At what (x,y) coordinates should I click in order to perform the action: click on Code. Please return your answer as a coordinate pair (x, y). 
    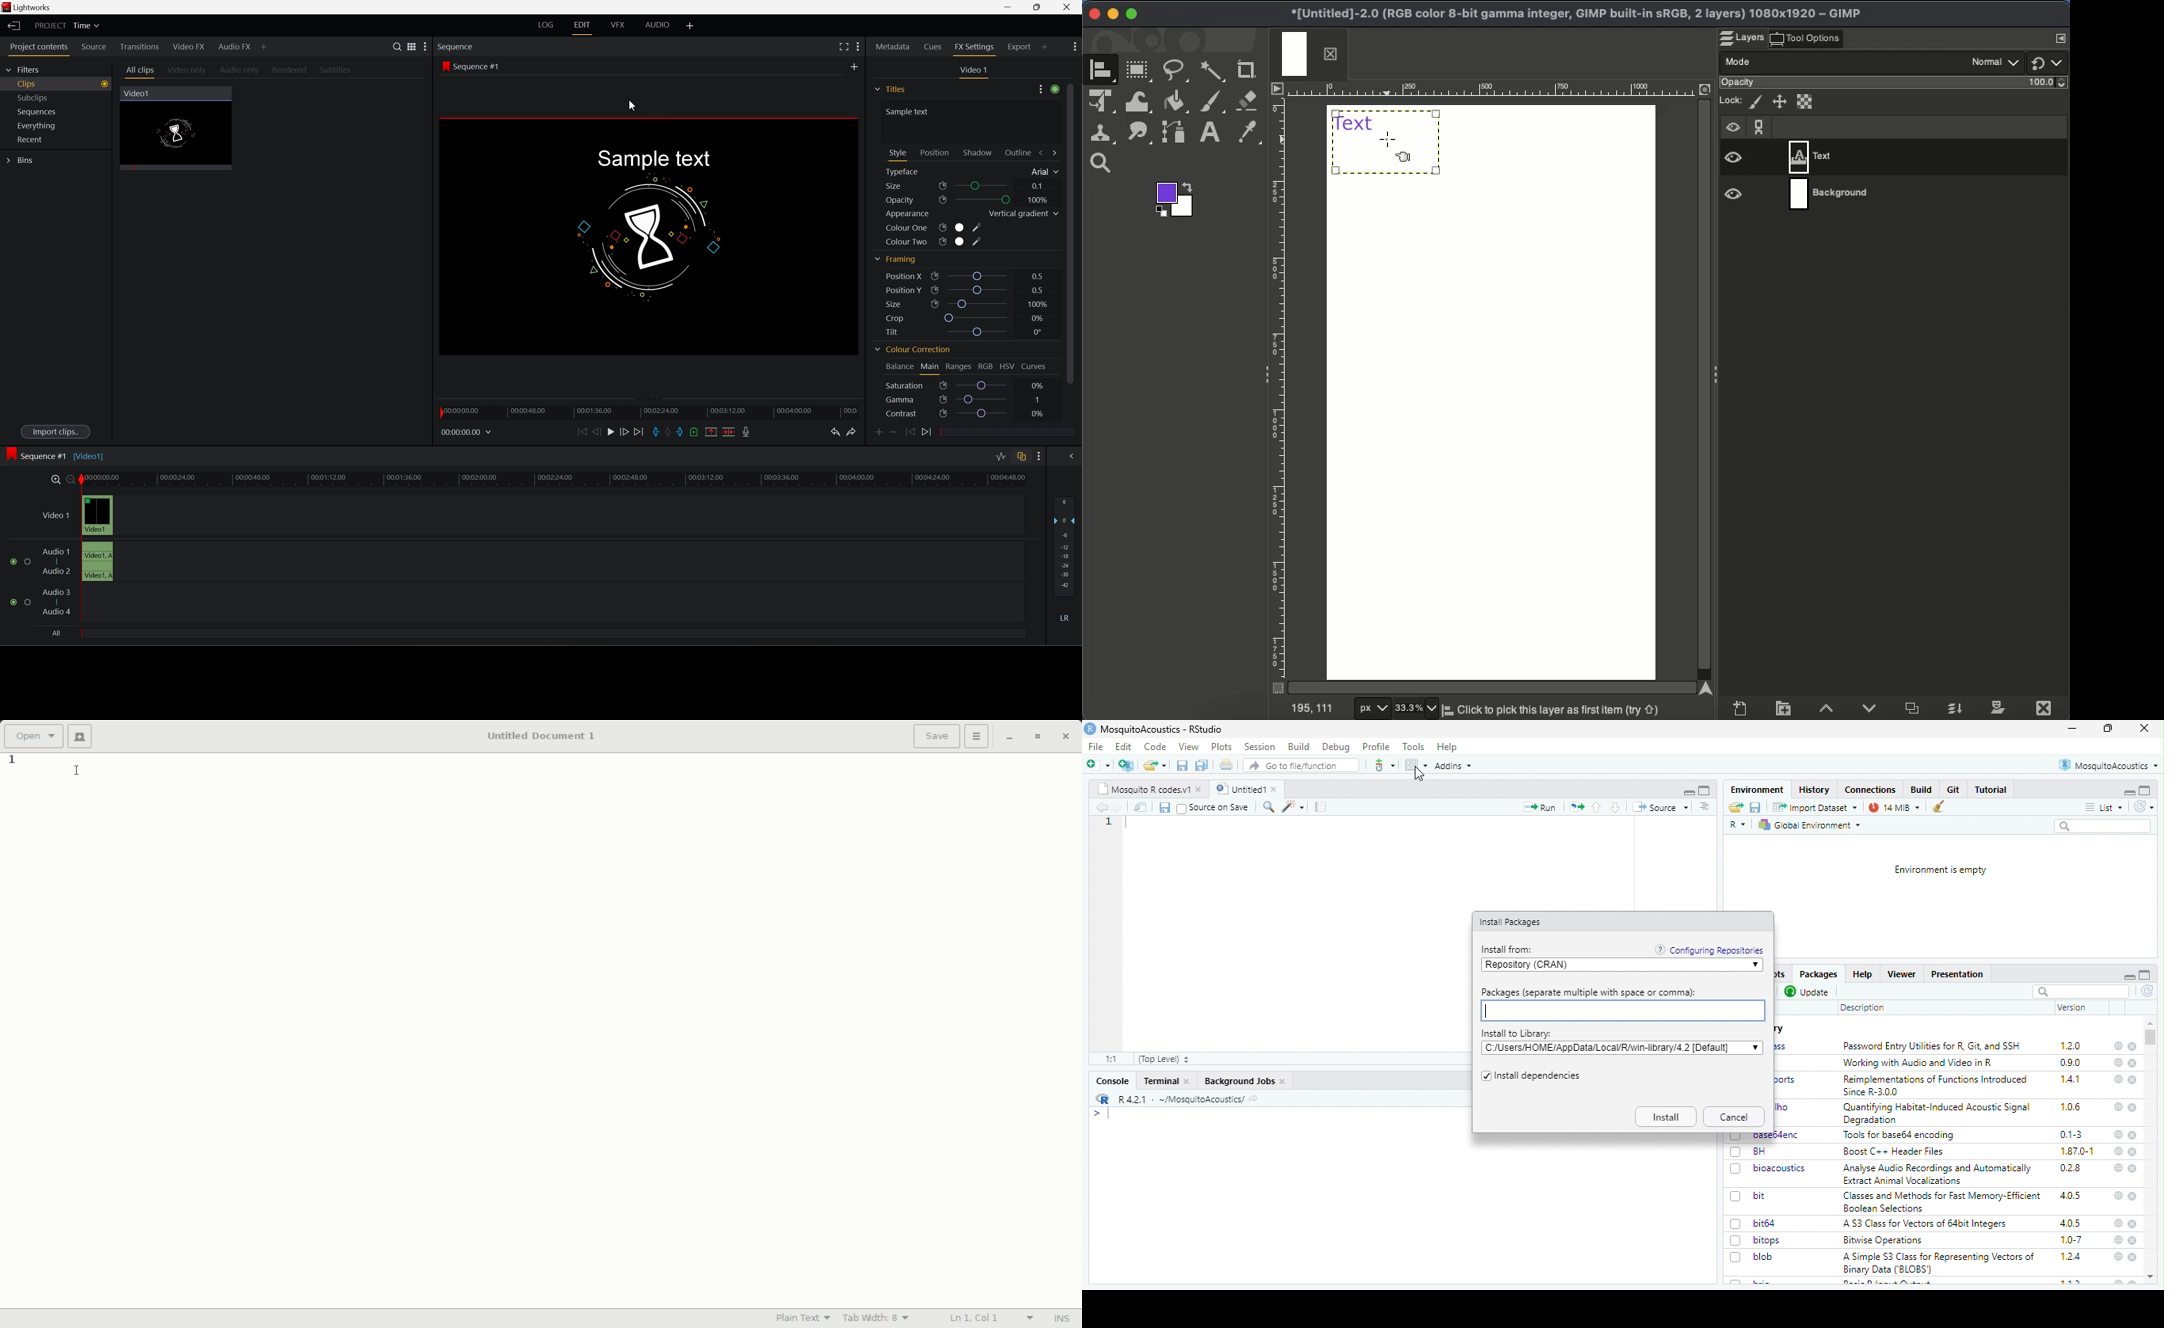
    Looking at the image, I should click on (1156, 746).